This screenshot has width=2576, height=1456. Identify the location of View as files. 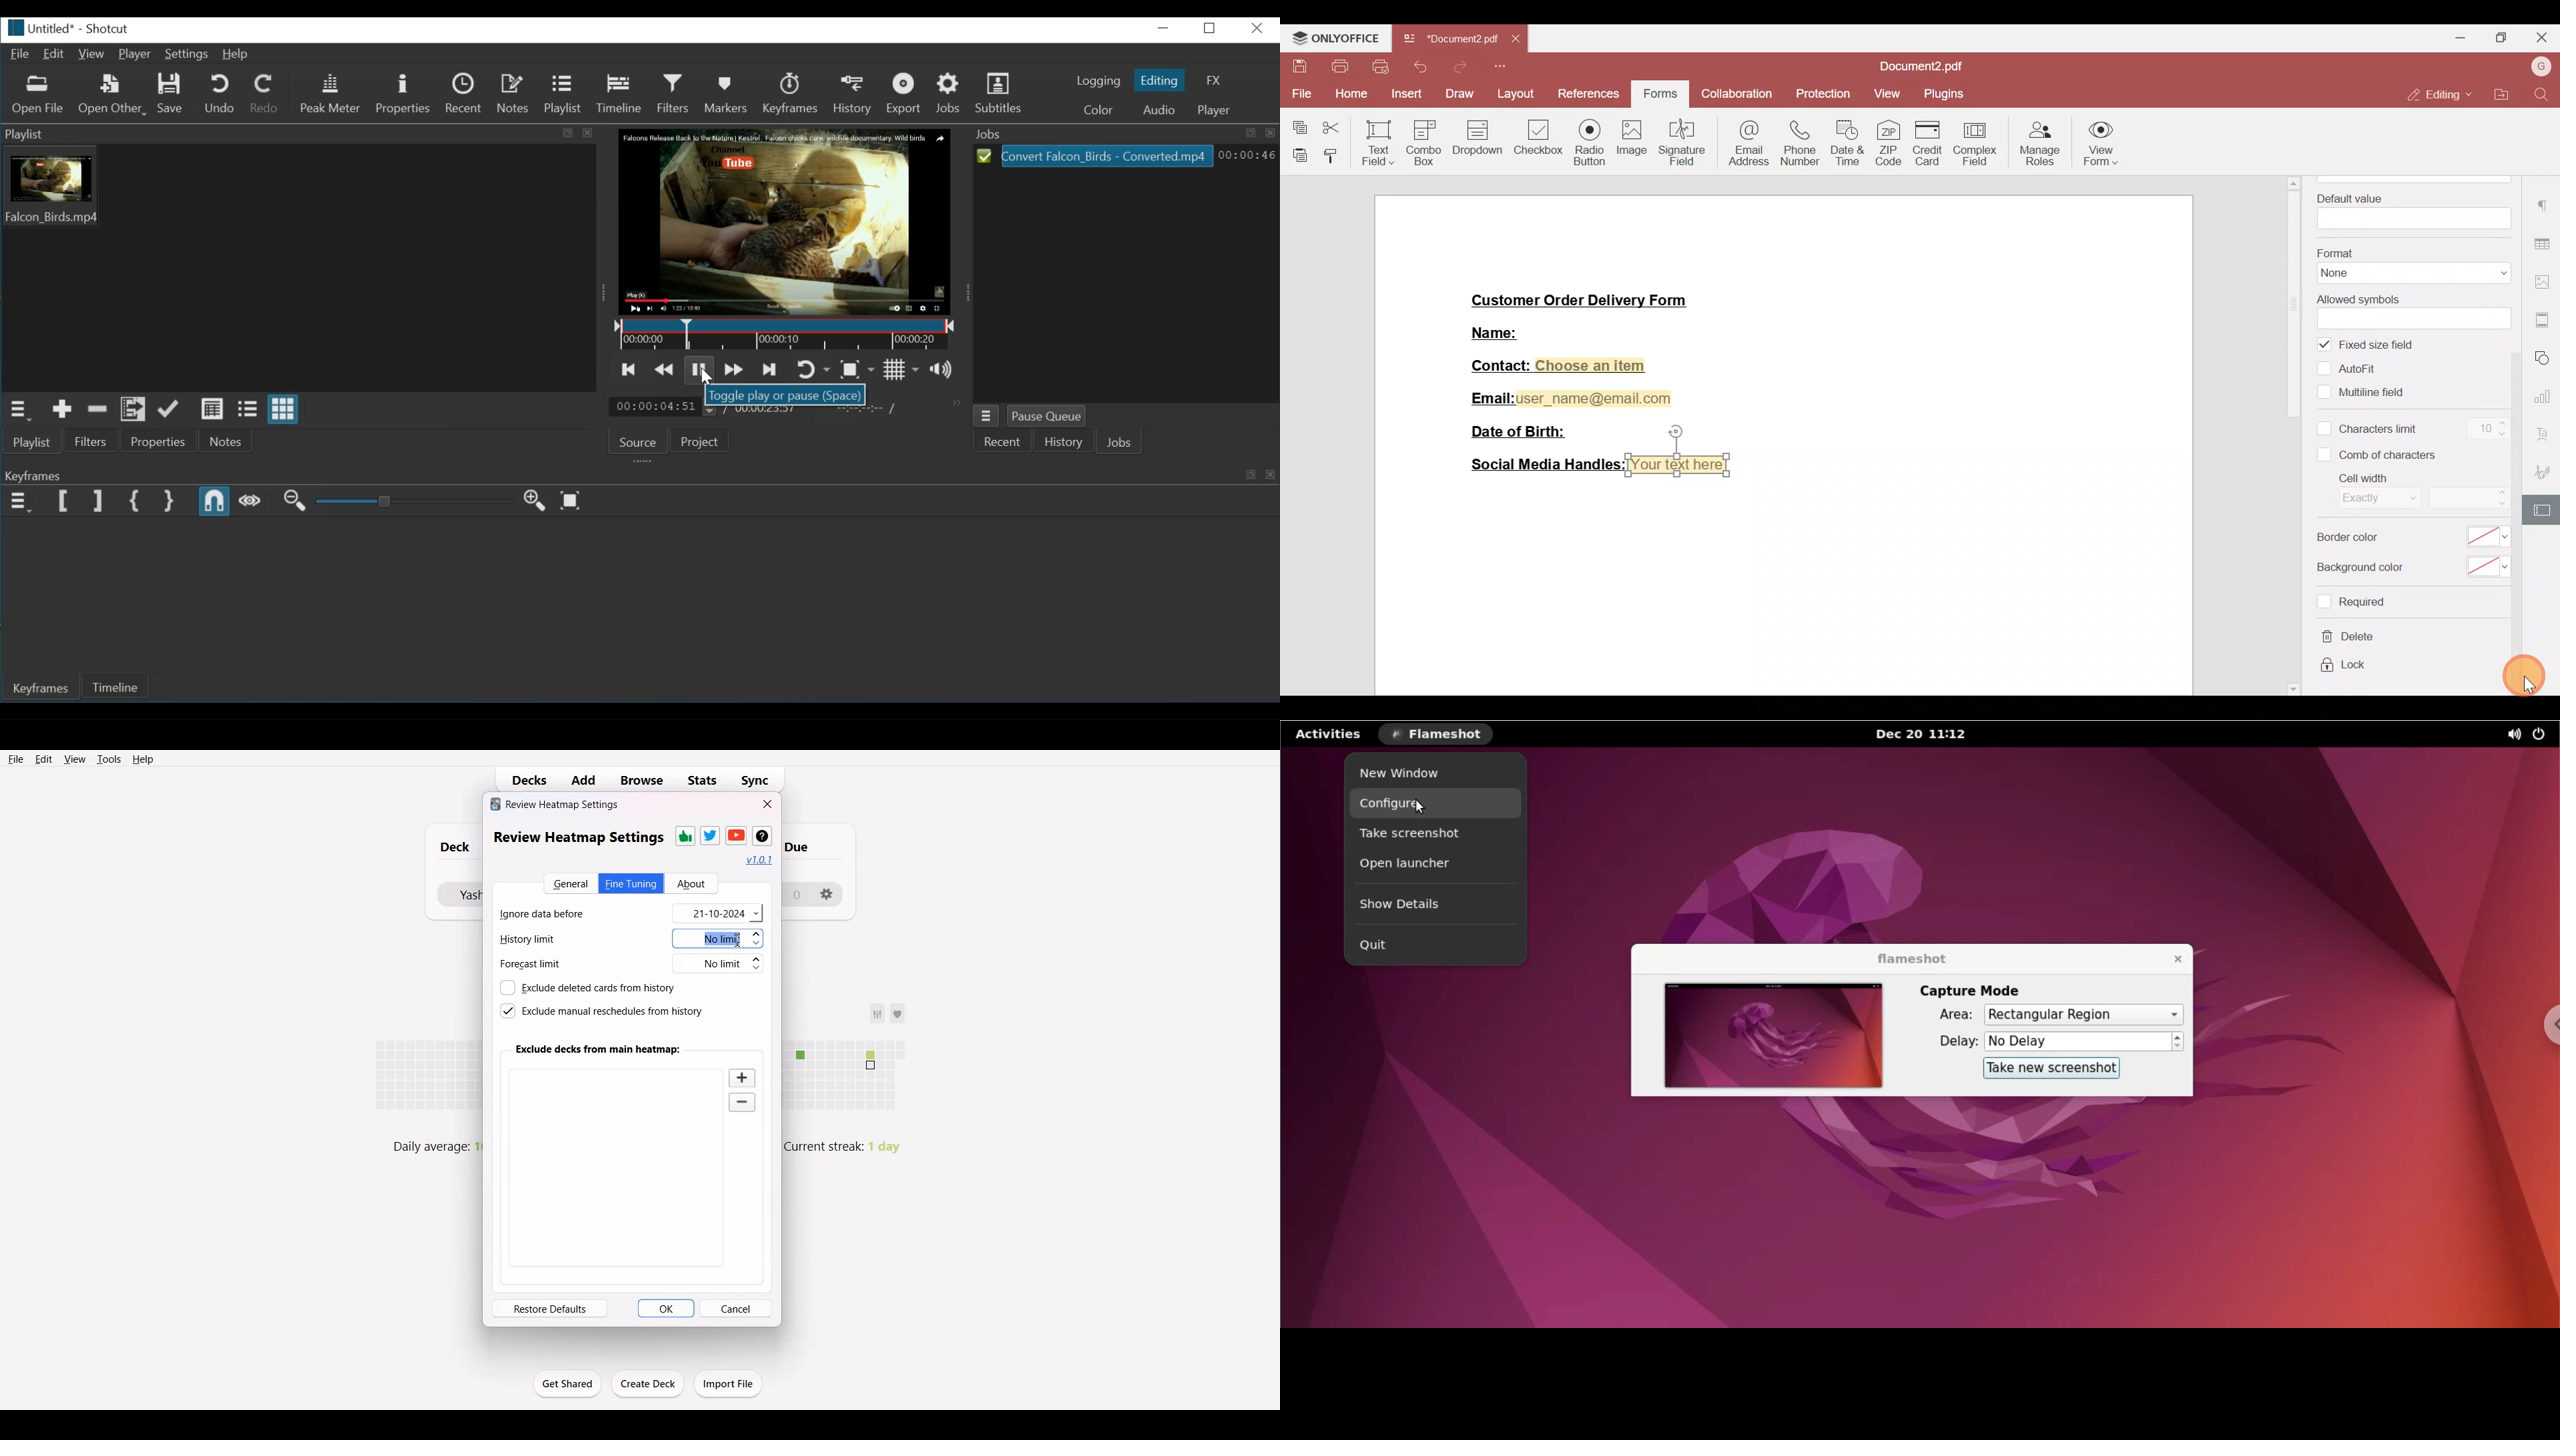
(247, 409).